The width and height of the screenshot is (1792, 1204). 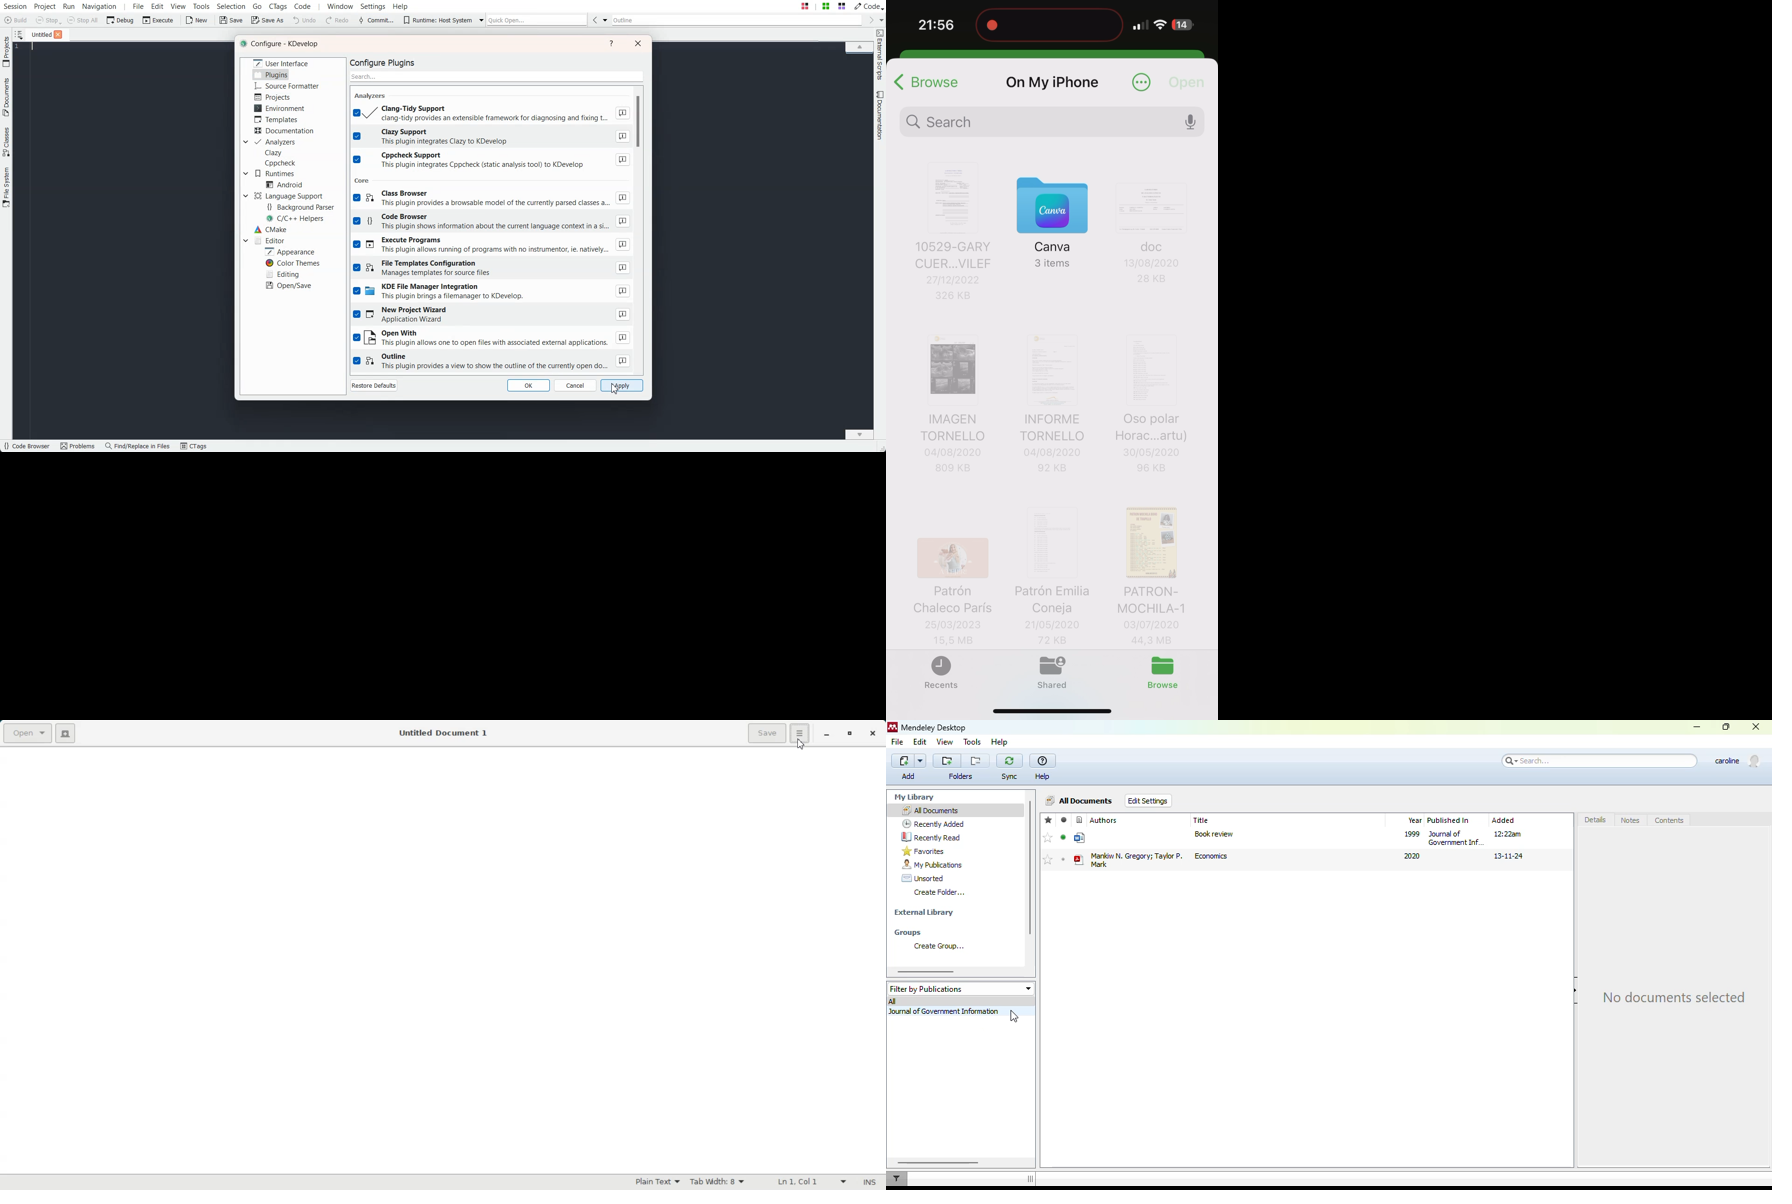 What do you see at coordinates (946, 742) in the screenshot?
I see `view` at bounding box center [946, 742].